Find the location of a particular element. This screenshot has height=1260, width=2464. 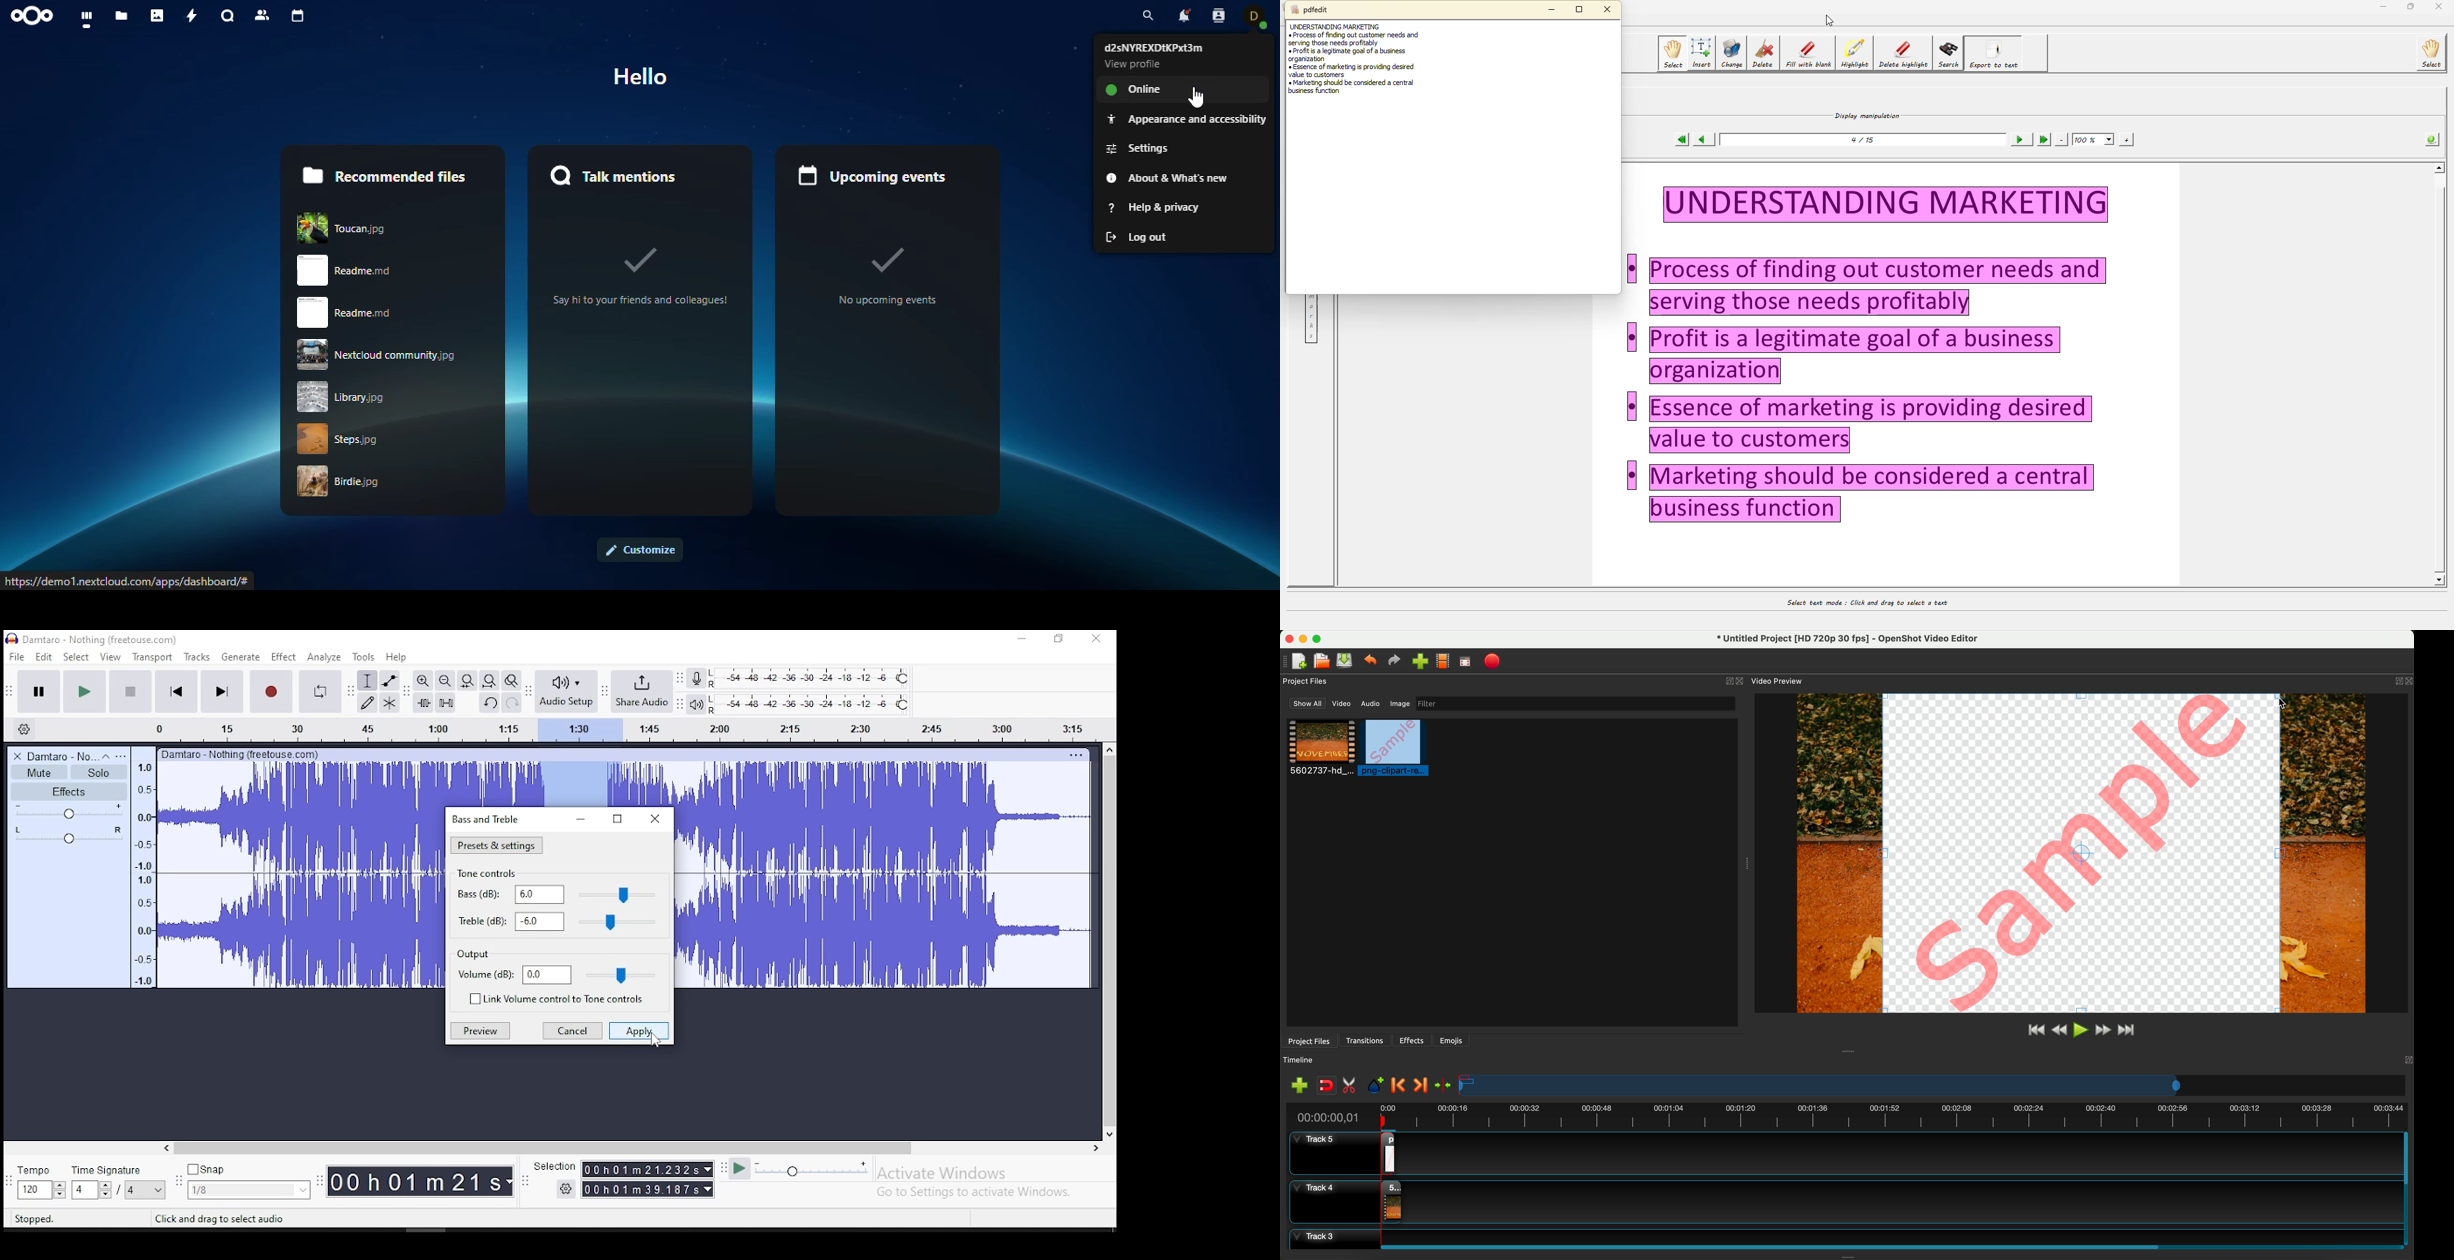

unchecked is located at coordinates (472, 998).